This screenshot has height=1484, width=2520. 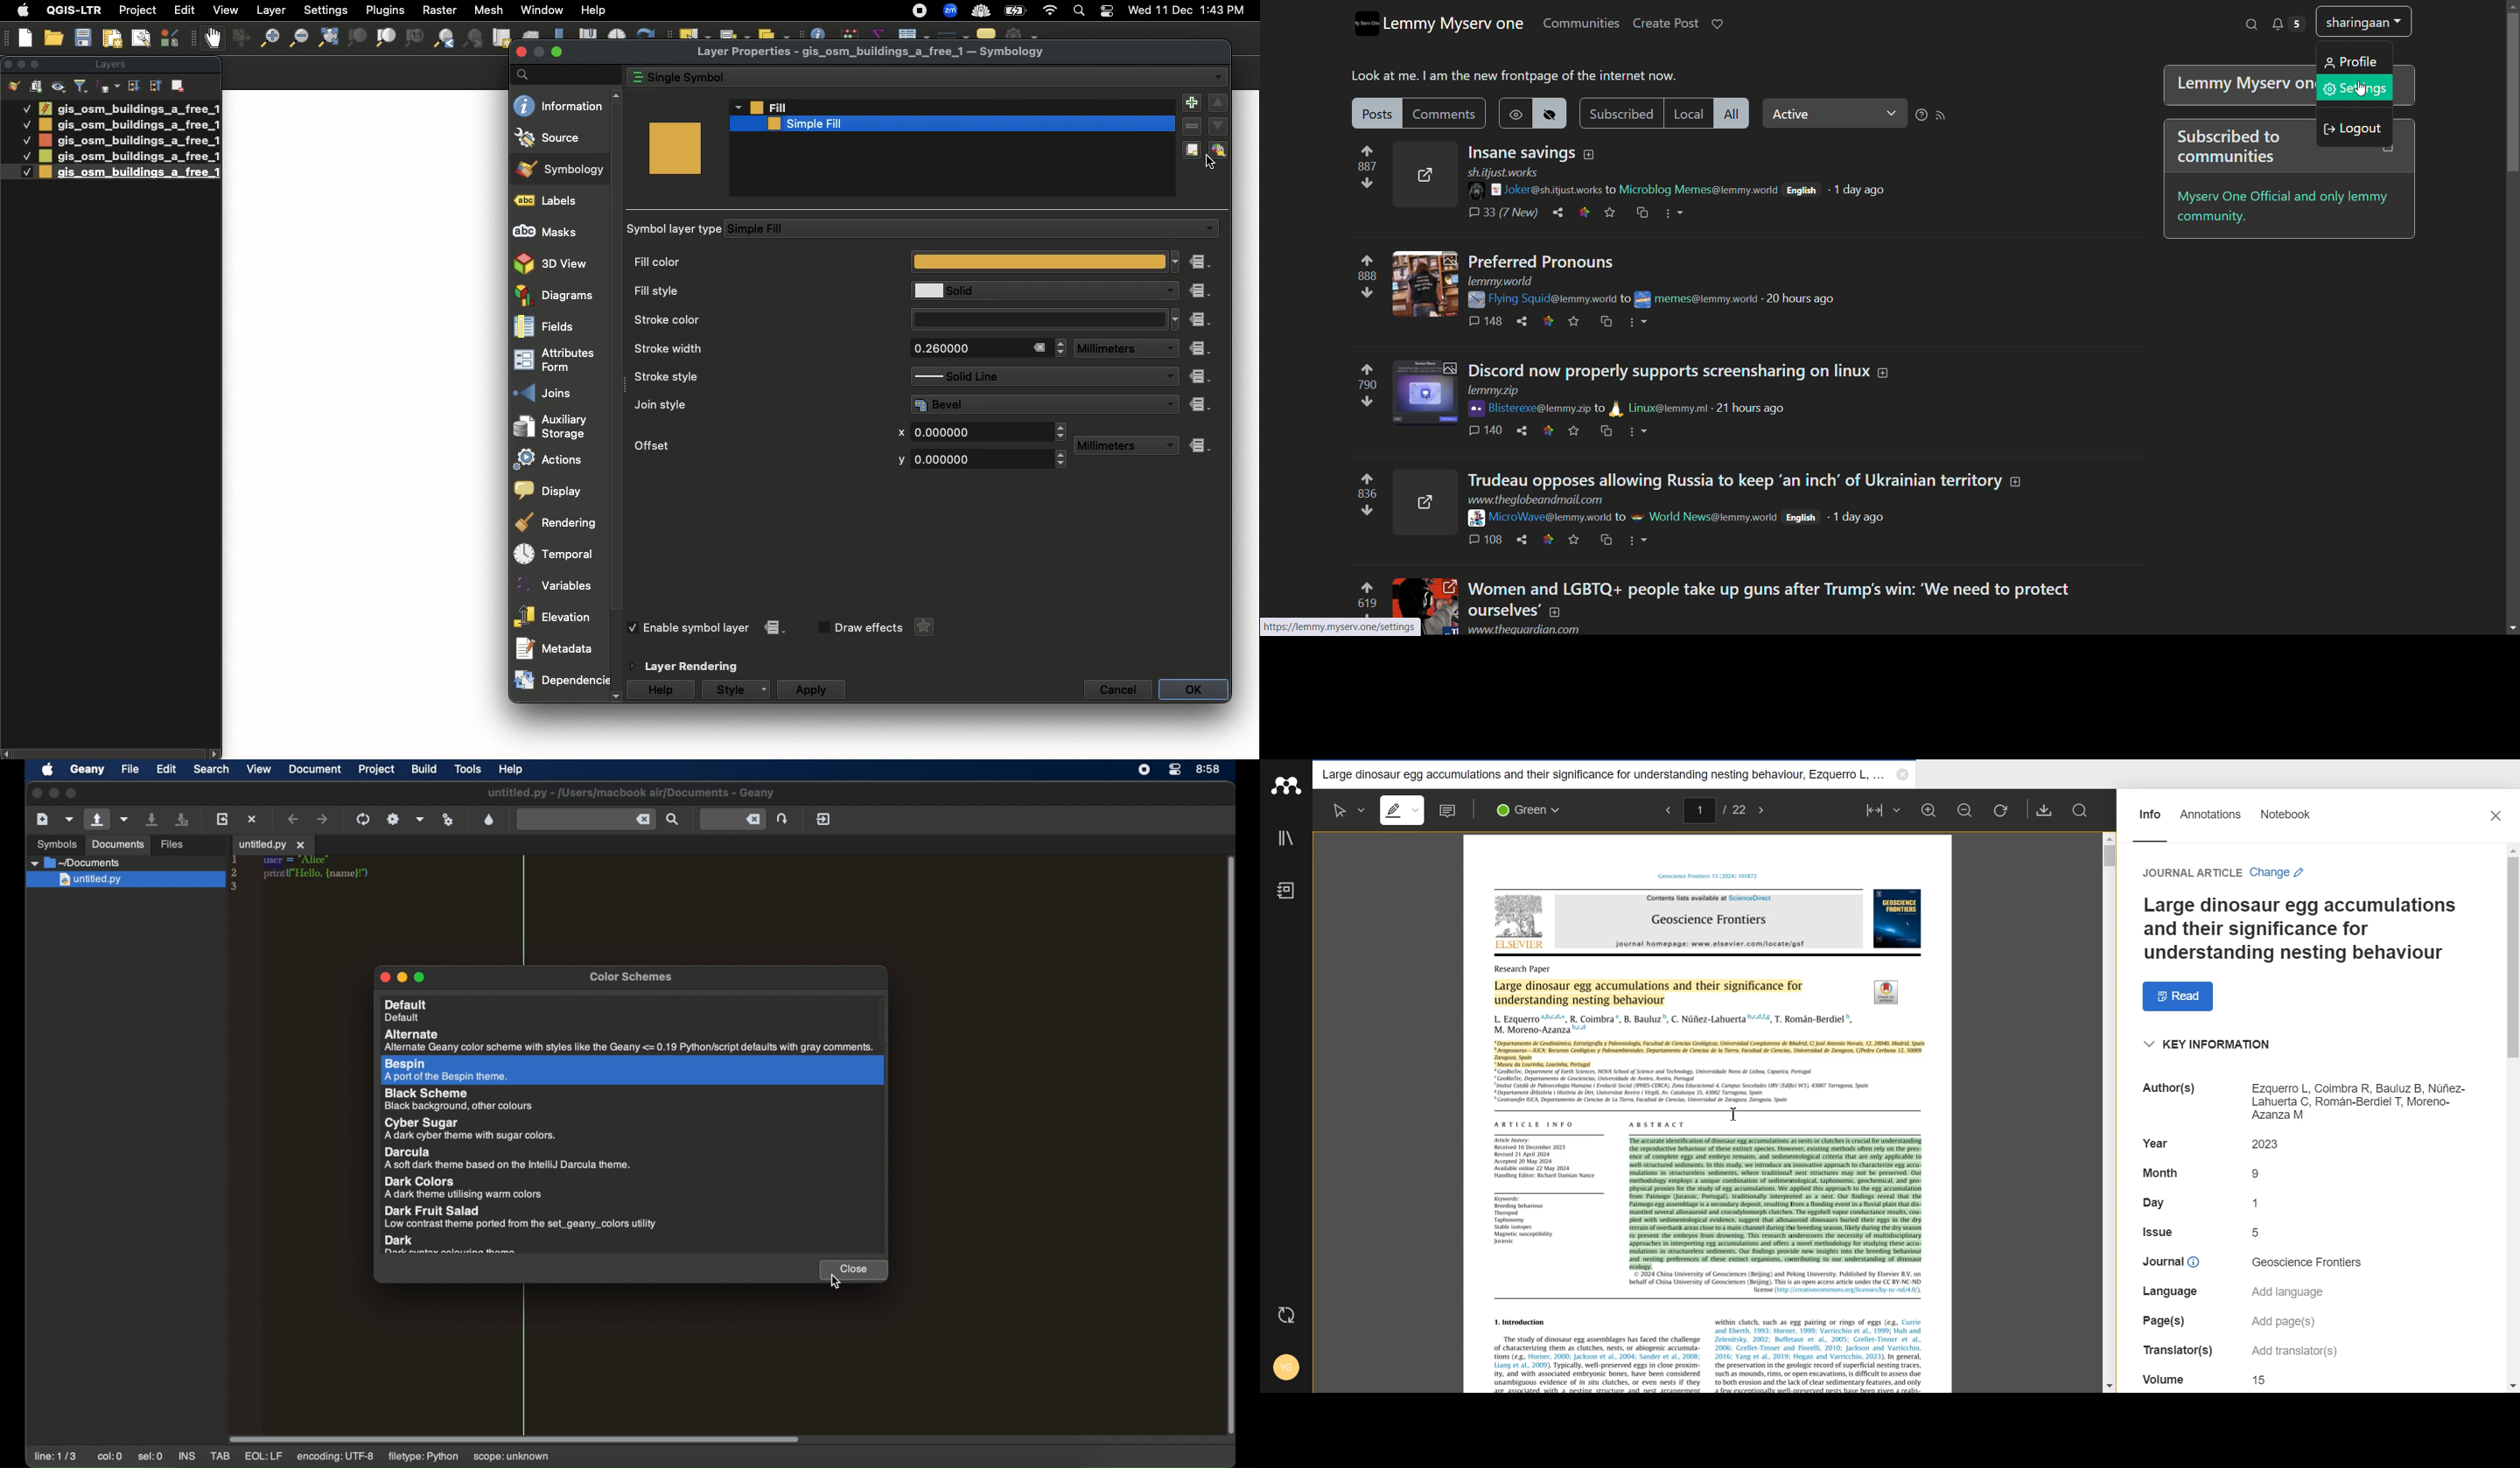 What do you see at coordinates (110, 1457) in the screenshot?
I see `col:0` at bounding box center [110, 1457].